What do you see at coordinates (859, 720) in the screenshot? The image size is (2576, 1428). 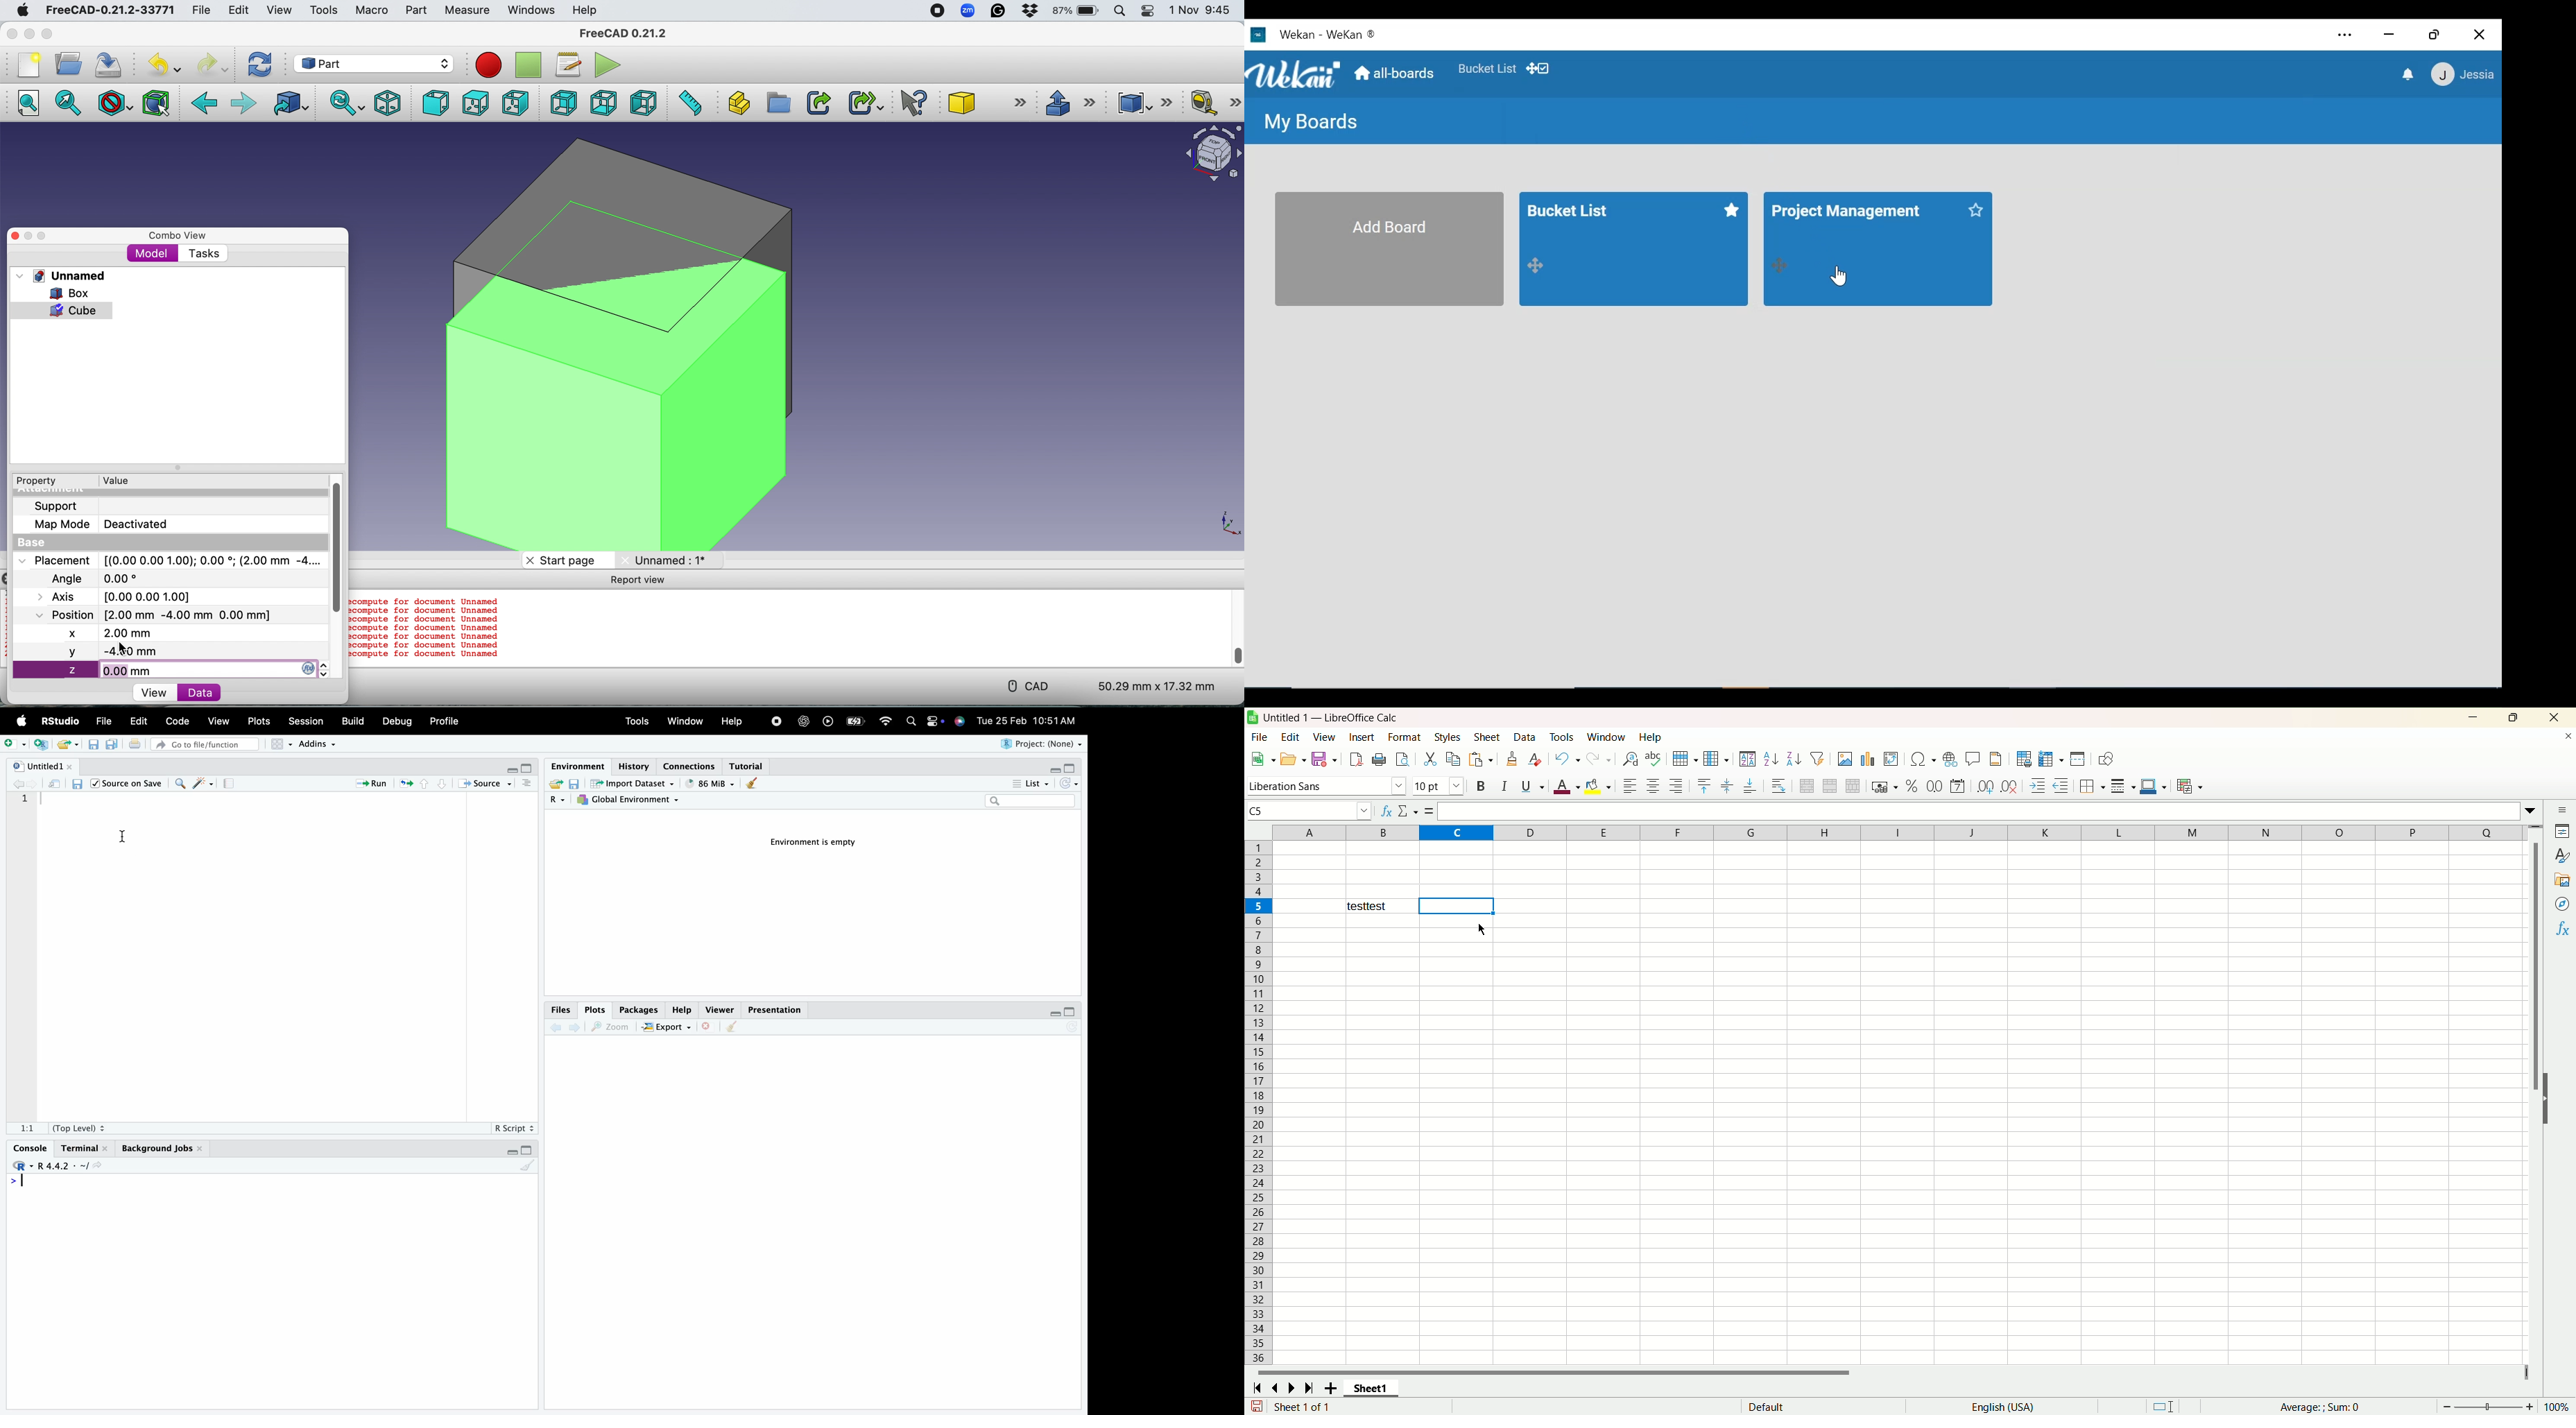 I see `battery` at bounding box center [859, 720].